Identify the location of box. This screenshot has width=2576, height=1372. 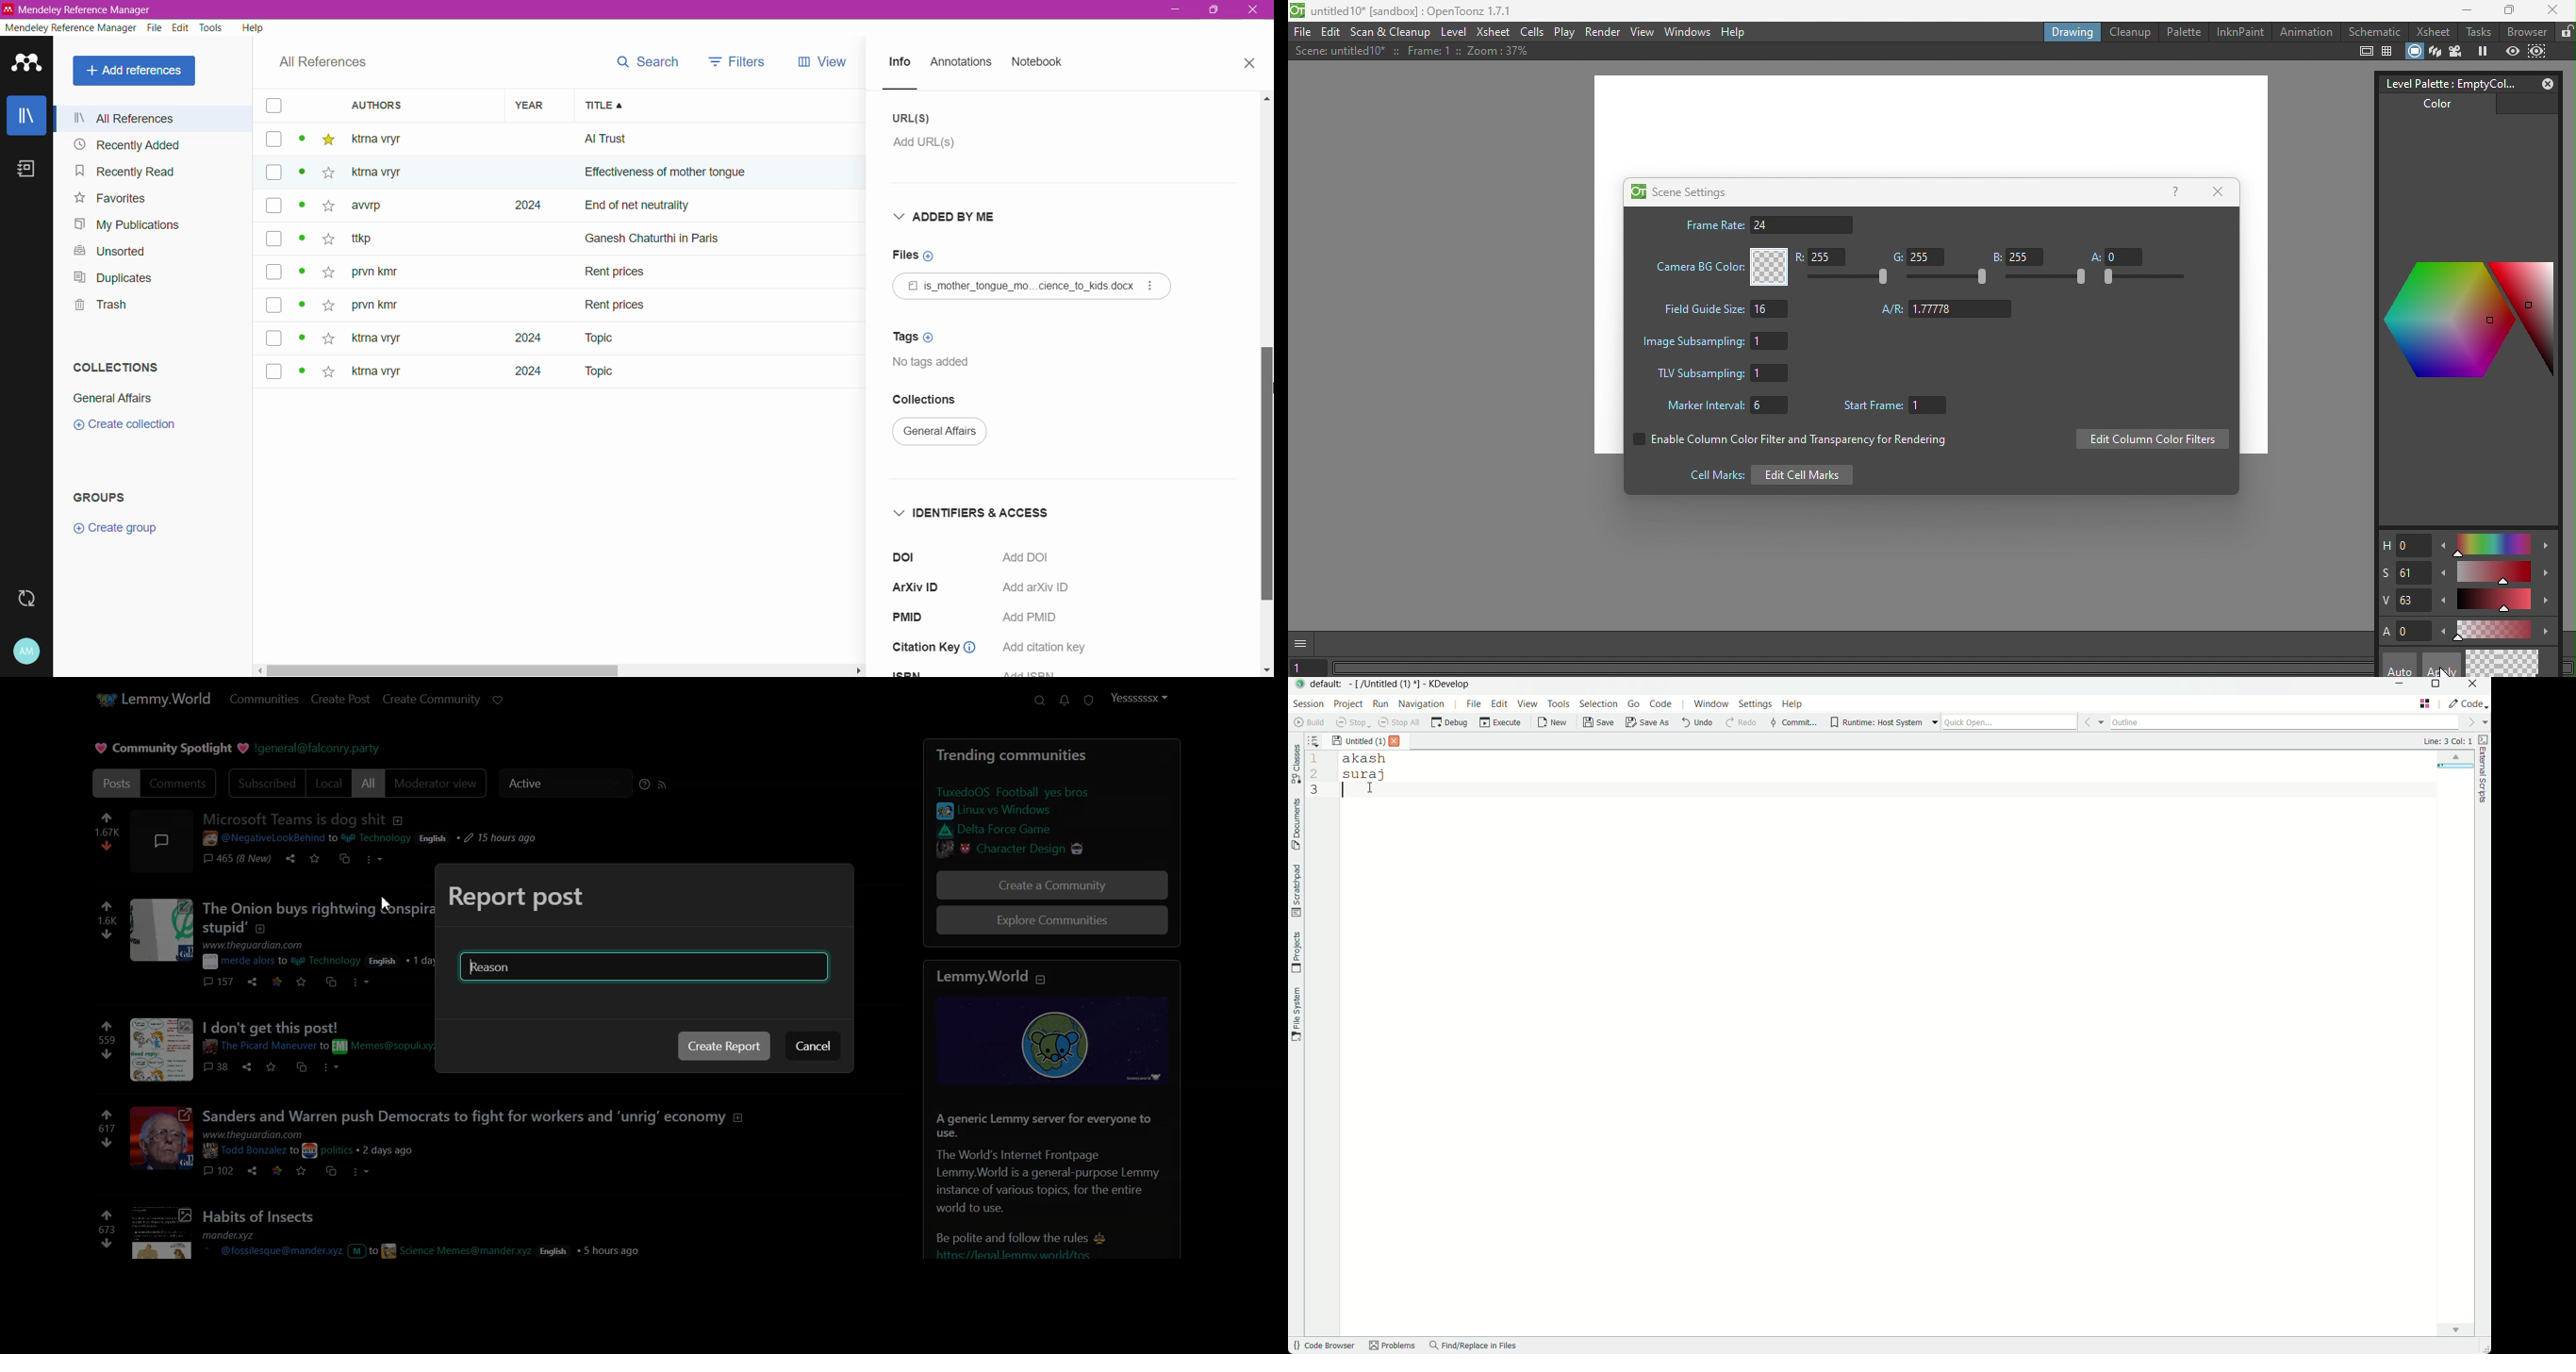
(273, 140).